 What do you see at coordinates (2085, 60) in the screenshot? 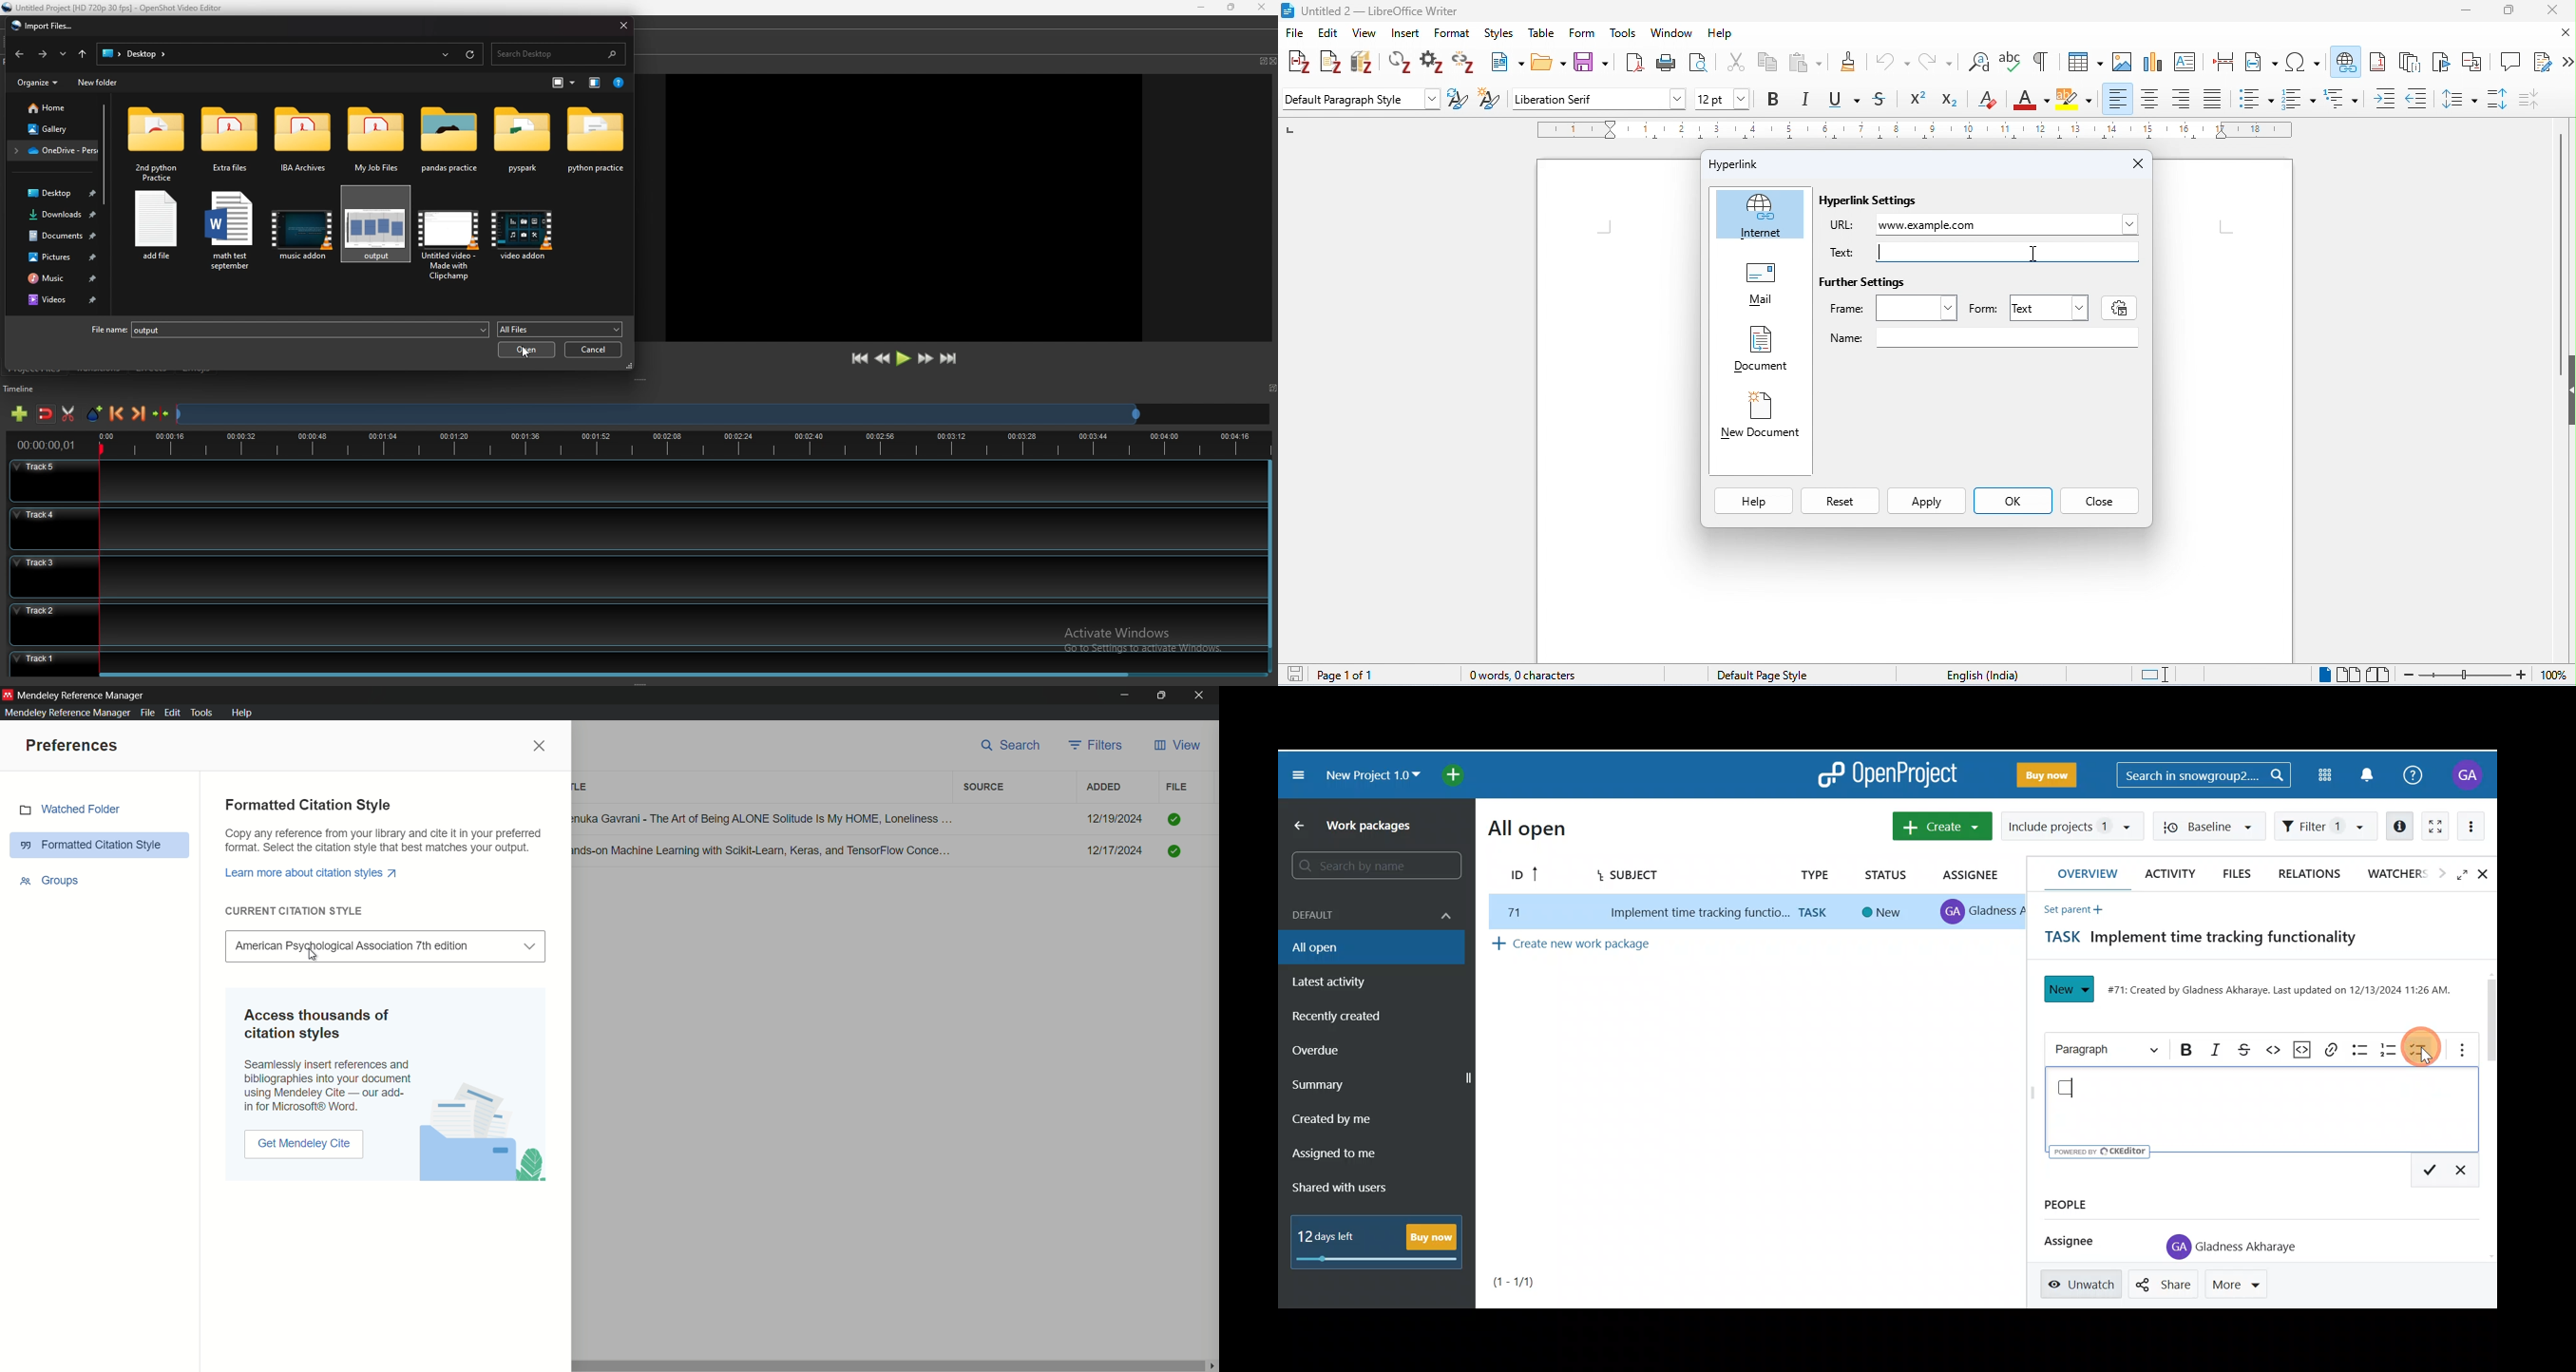
I see `insert table` at bounding box center [2085, 60].